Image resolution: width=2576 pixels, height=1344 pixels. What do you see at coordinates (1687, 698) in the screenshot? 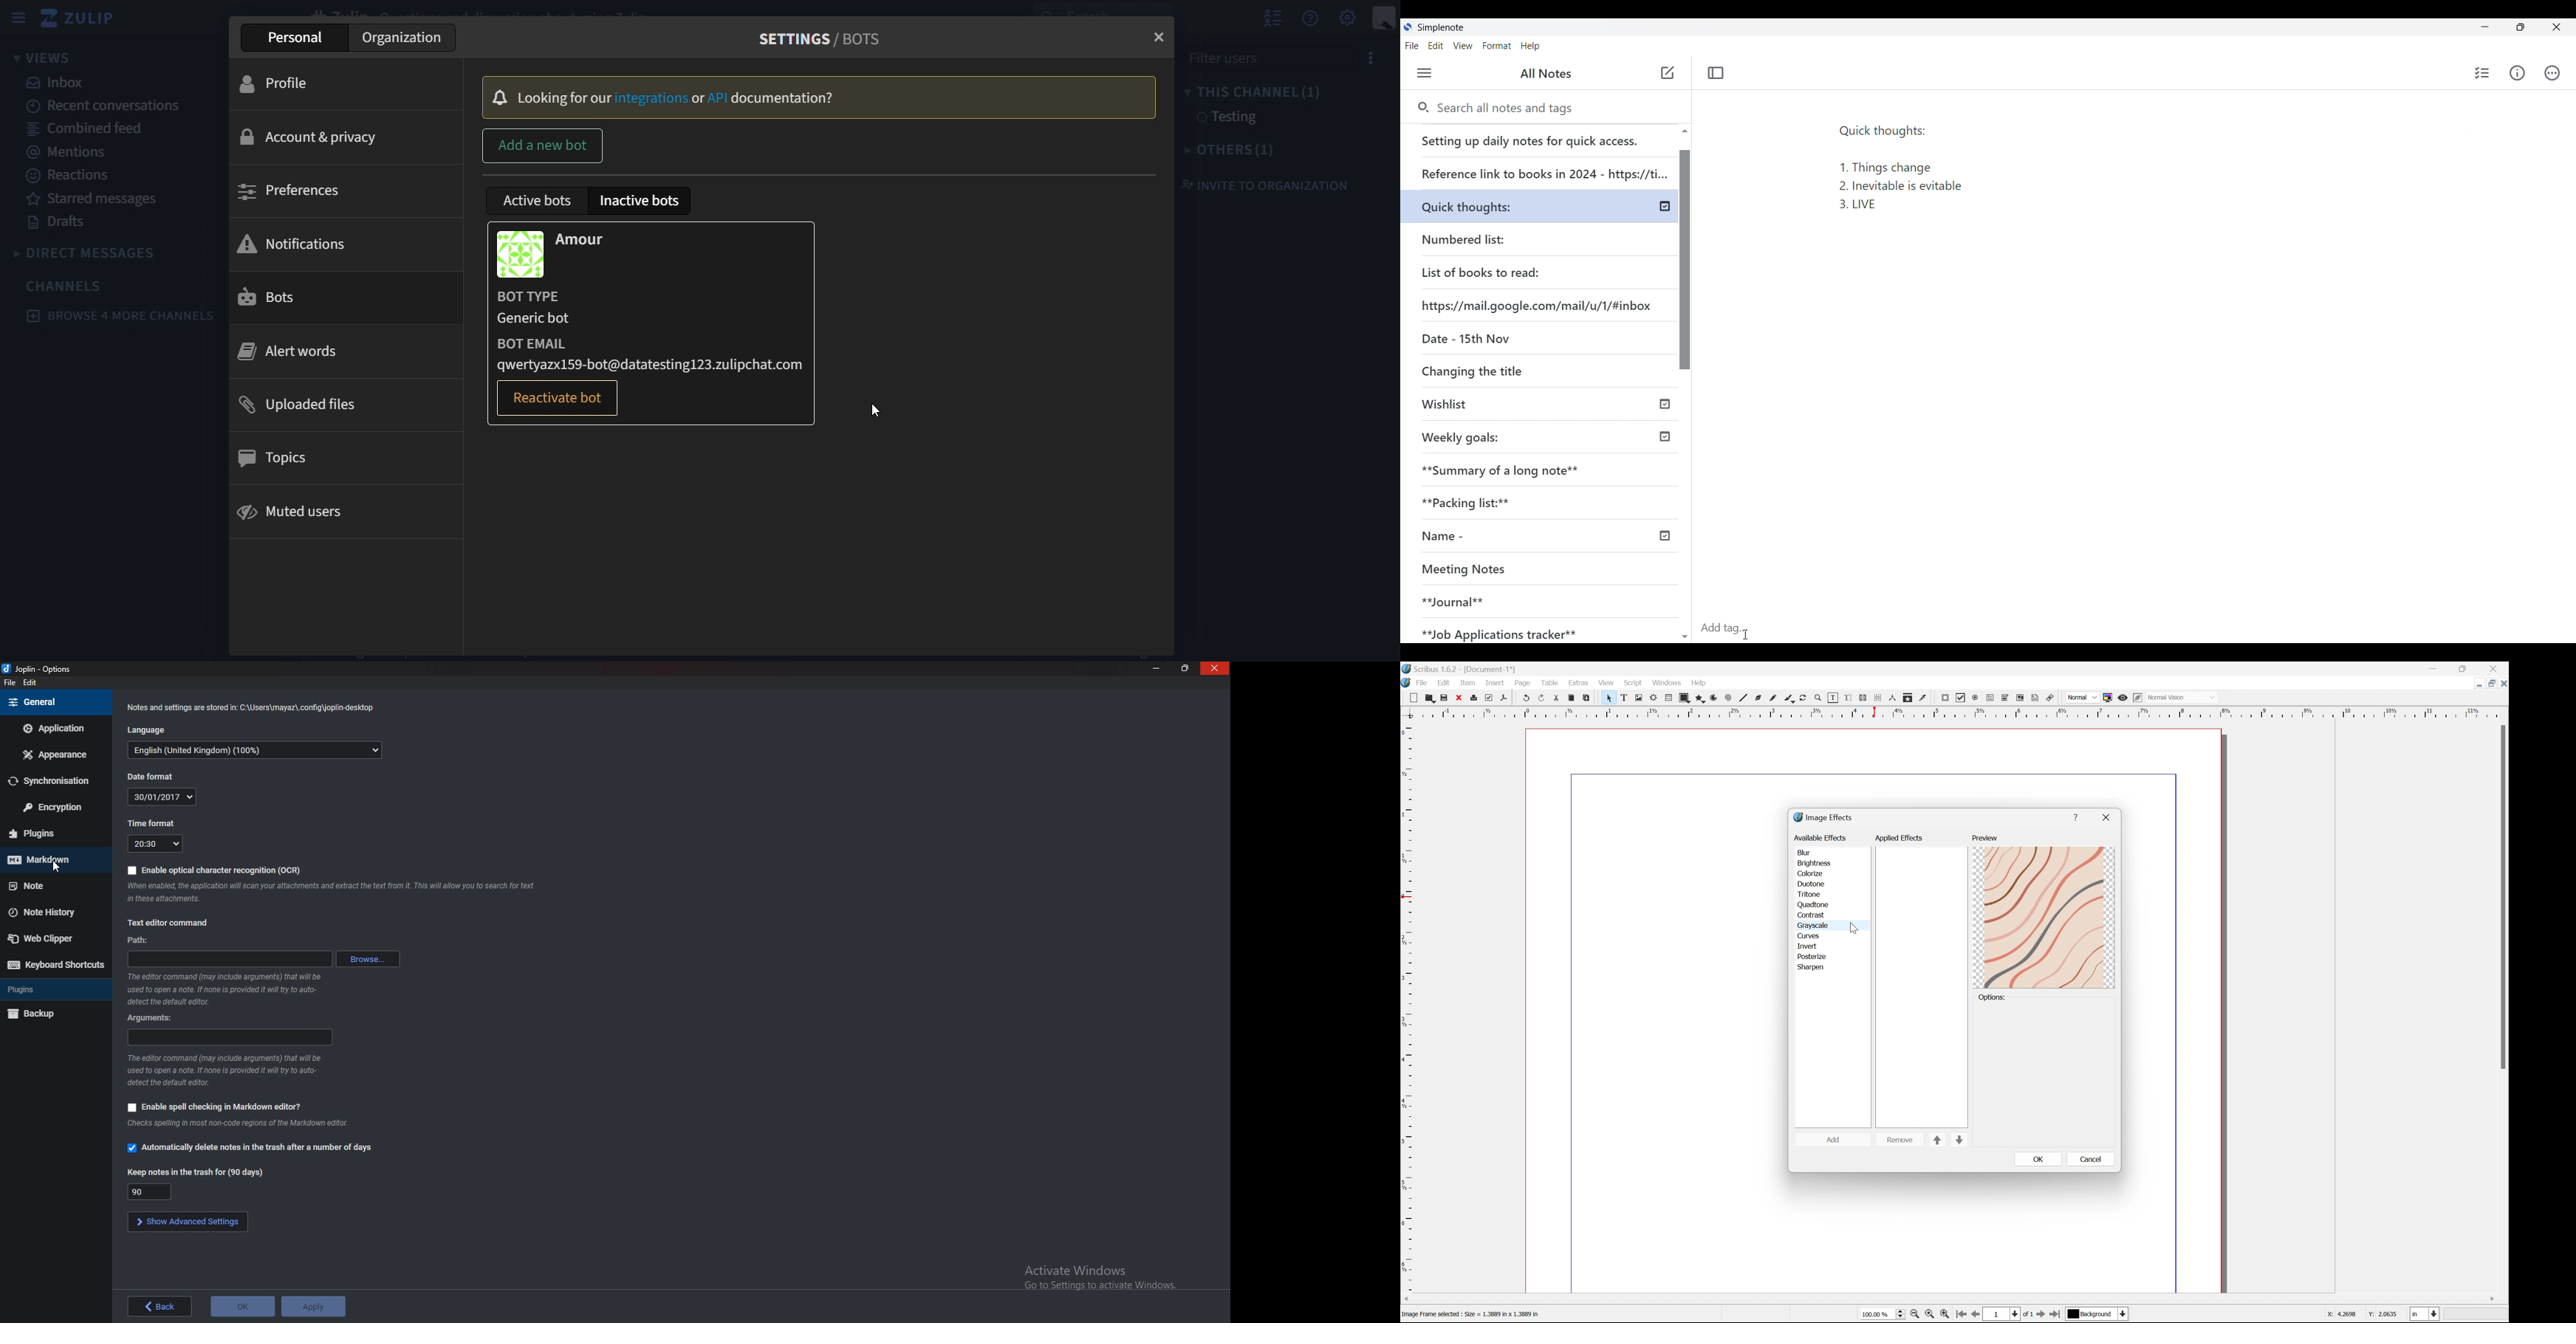
I see `Shape` at bounding box center [1687, 698].